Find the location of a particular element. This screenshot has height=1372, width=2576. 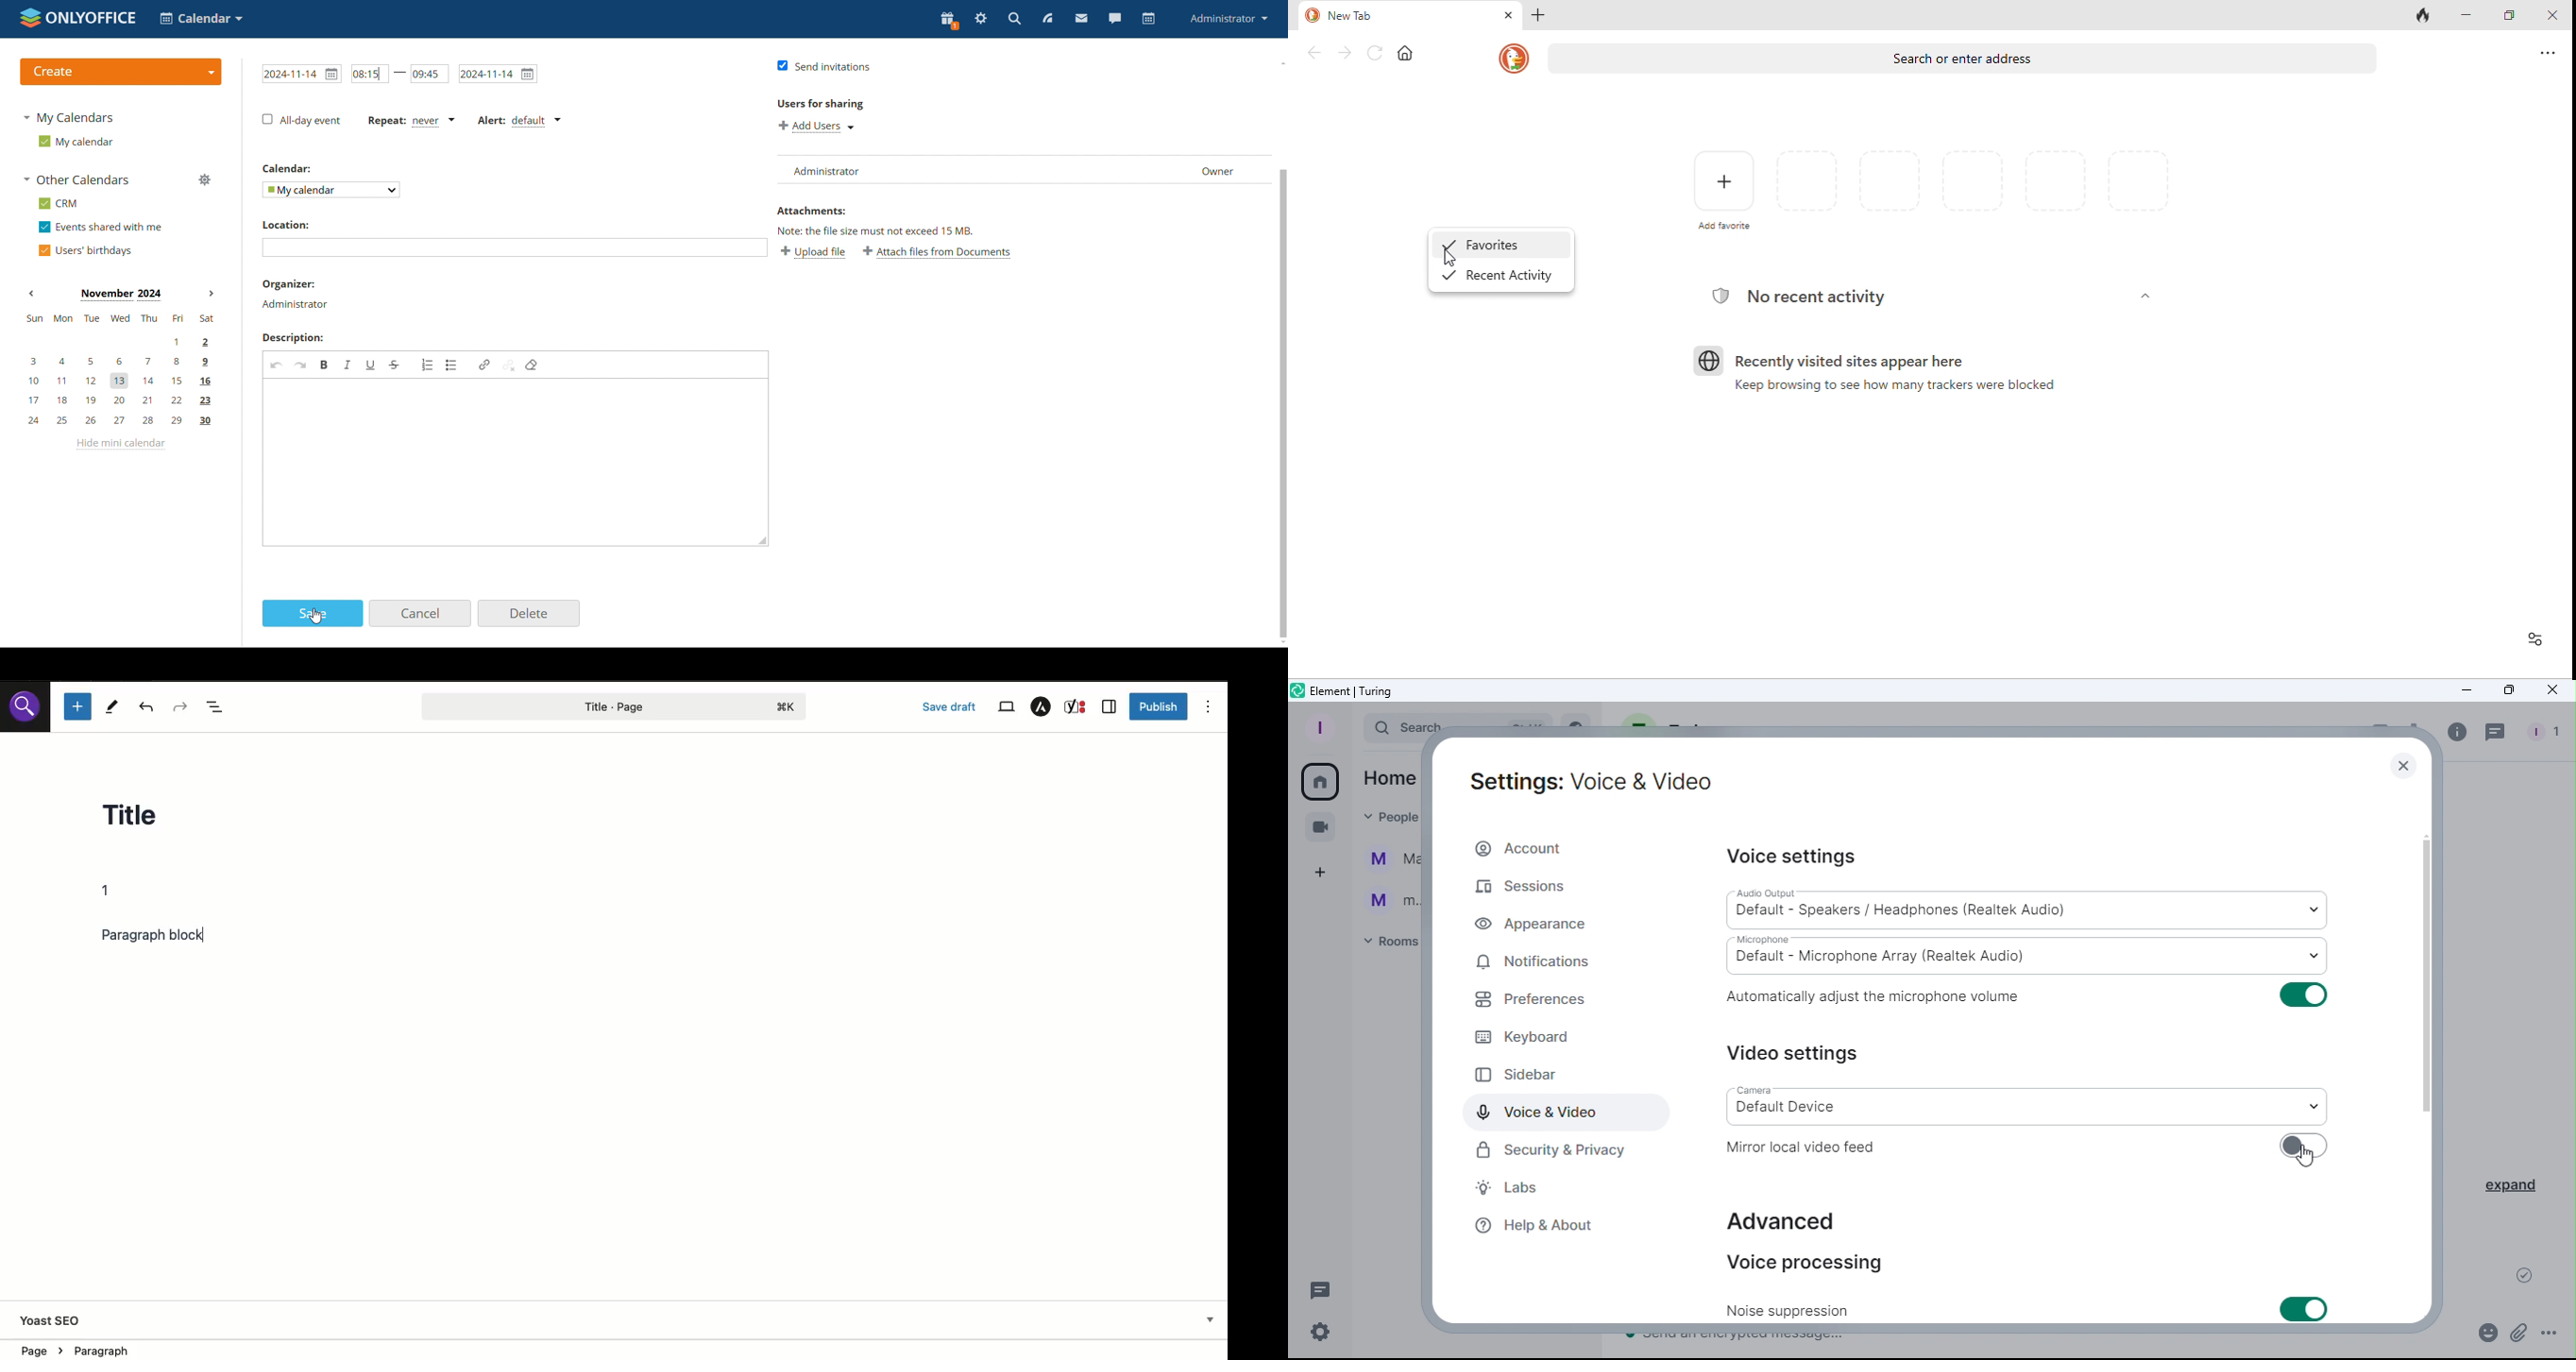

Automatically adjust the microphone volume is located at coordinates (1889, 998).